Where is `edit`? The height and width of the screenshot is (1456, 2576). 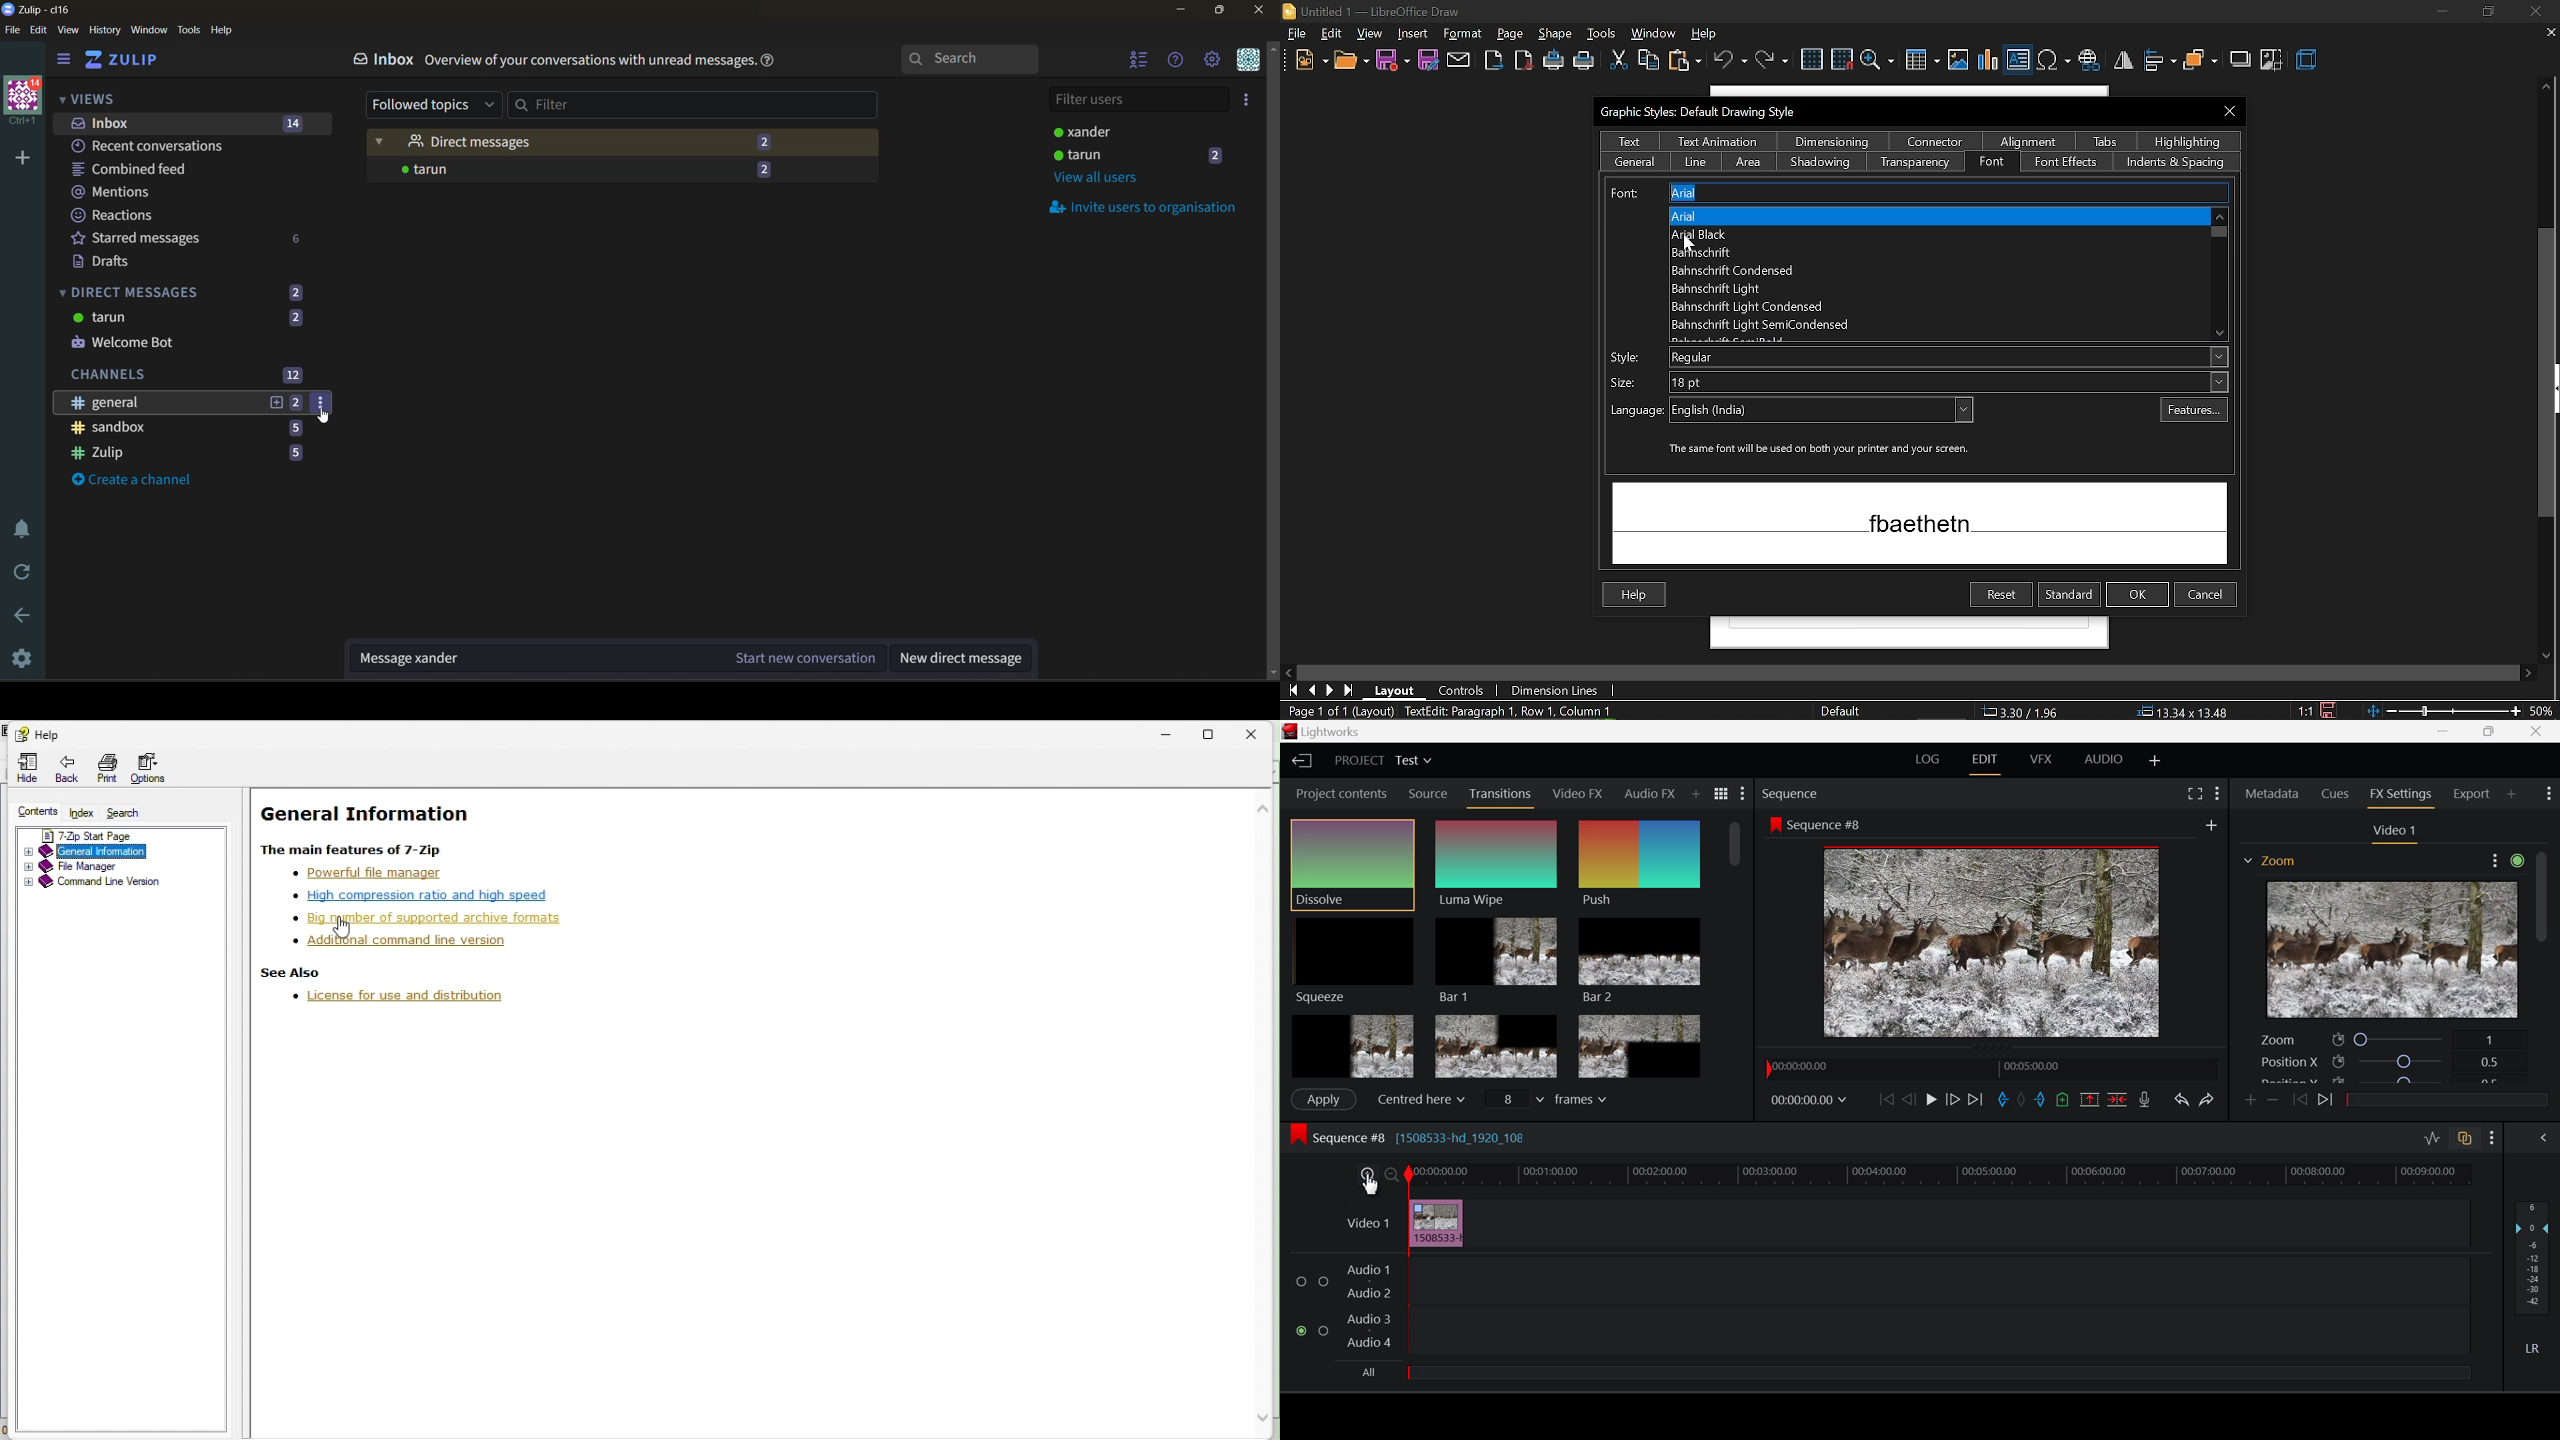
edit is located at coordinates (1332, 34).